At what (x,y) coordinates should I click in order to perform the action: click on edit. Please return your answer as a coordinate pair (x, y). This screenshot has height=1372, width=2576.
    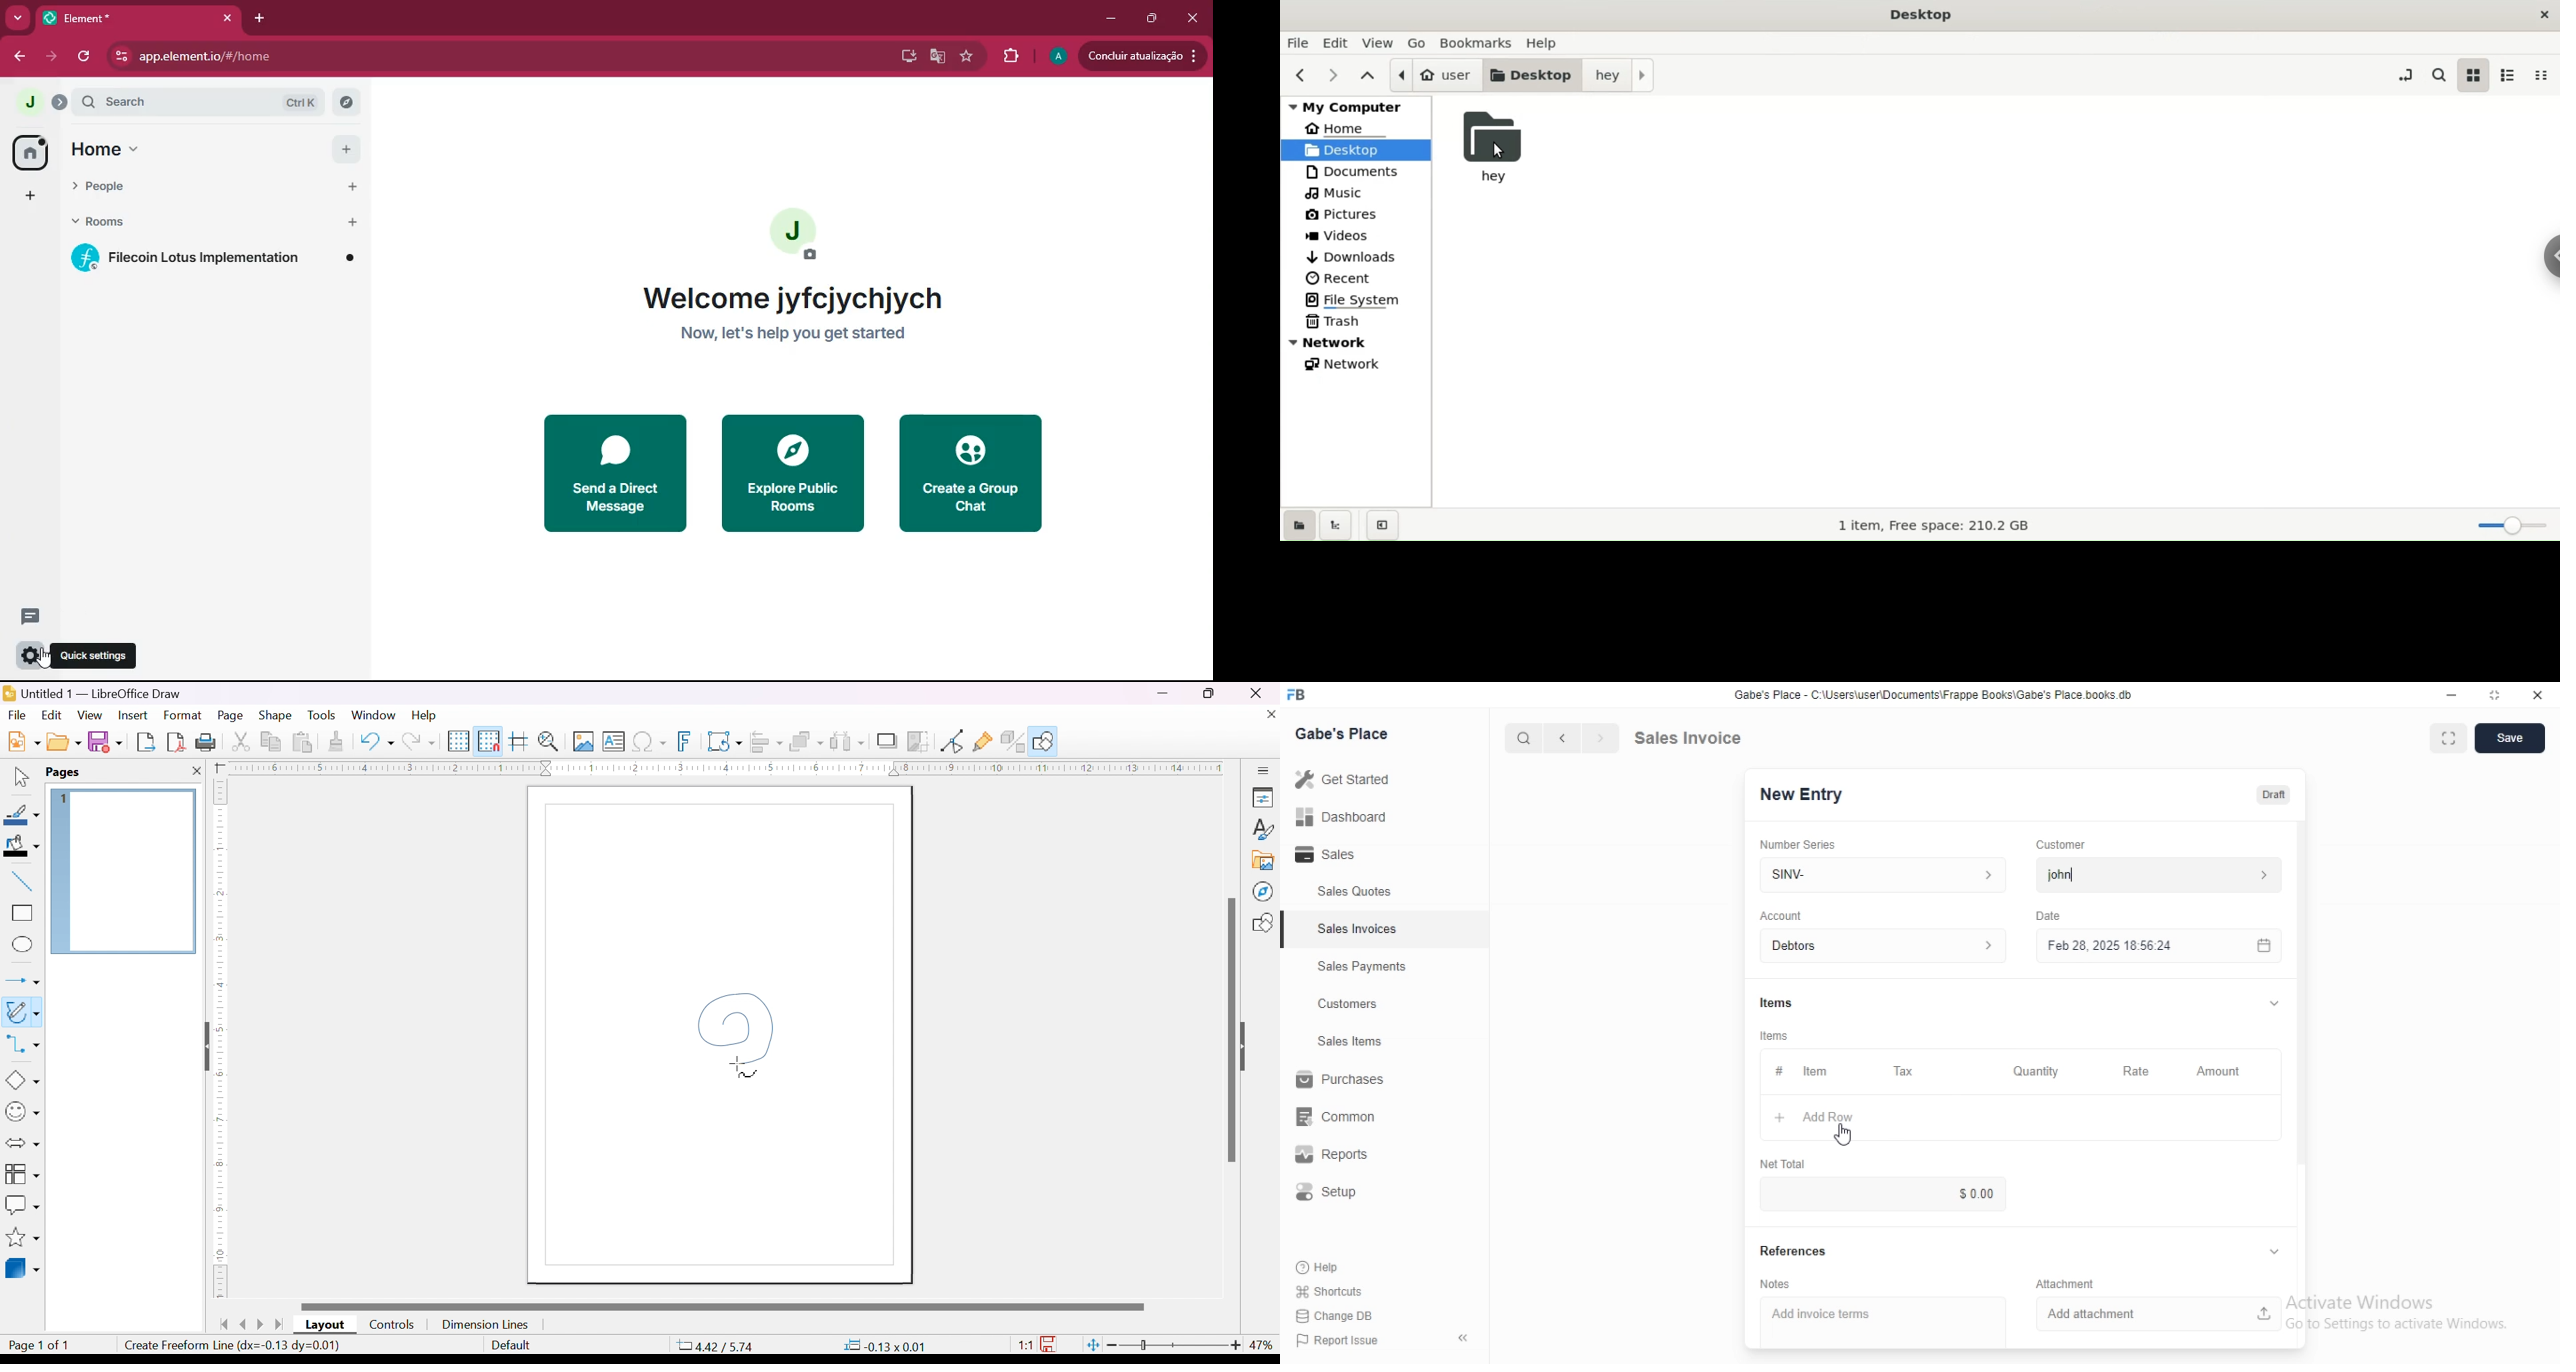
    Looking at the image, I should click on (51, 713).